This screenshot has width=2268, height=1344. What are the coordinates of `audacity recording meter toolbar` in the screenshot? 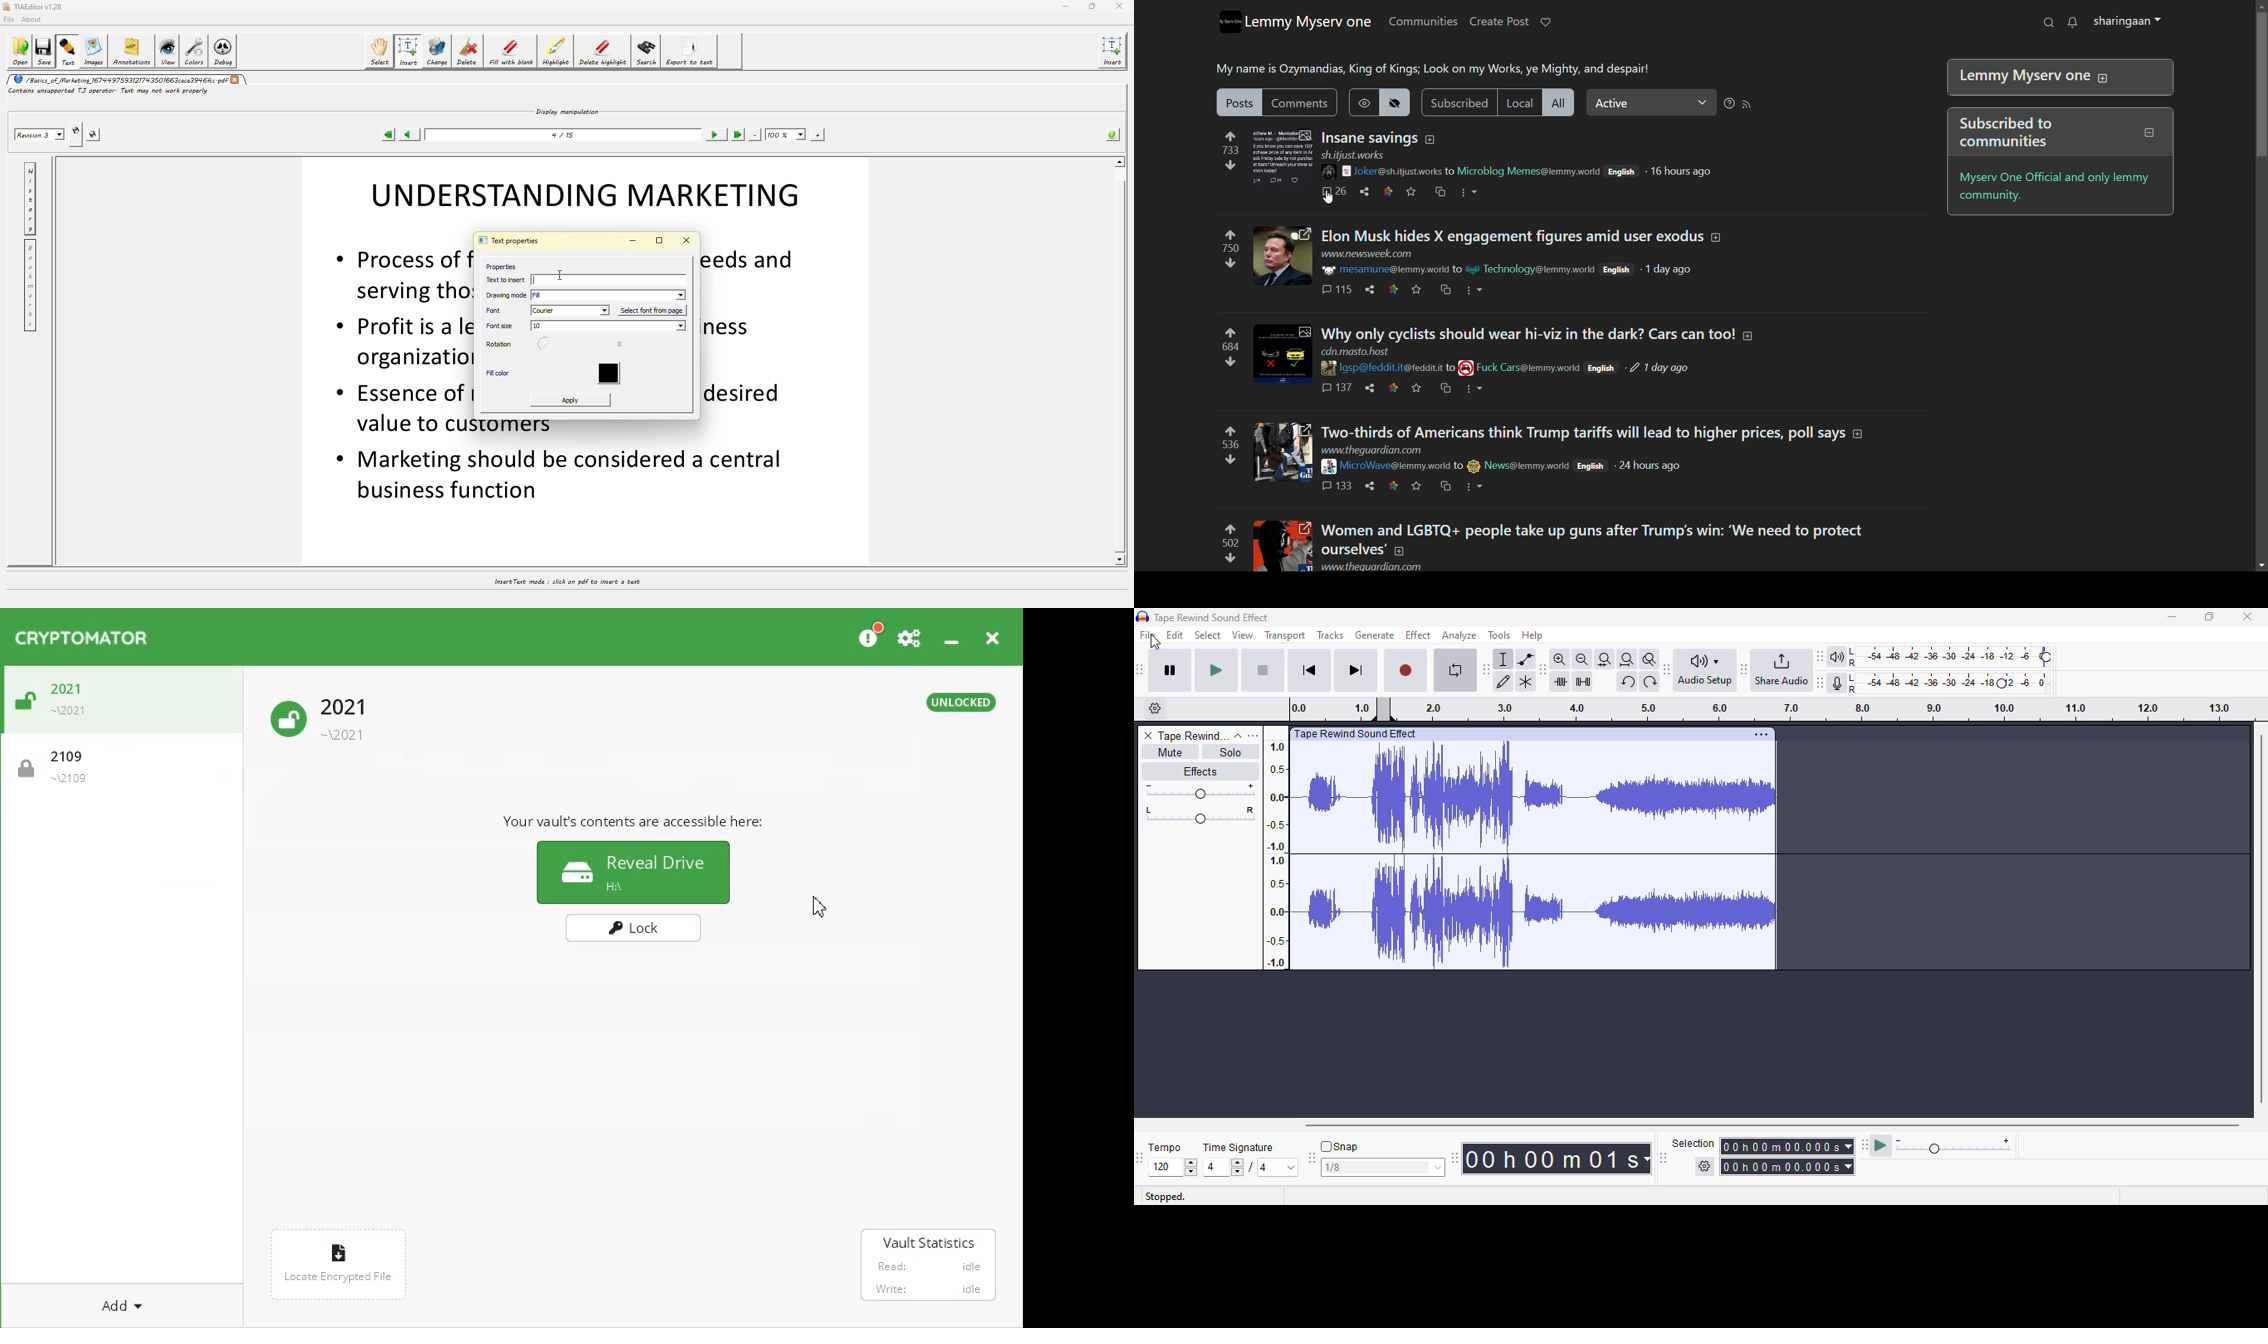 It's located at (1935, 683).